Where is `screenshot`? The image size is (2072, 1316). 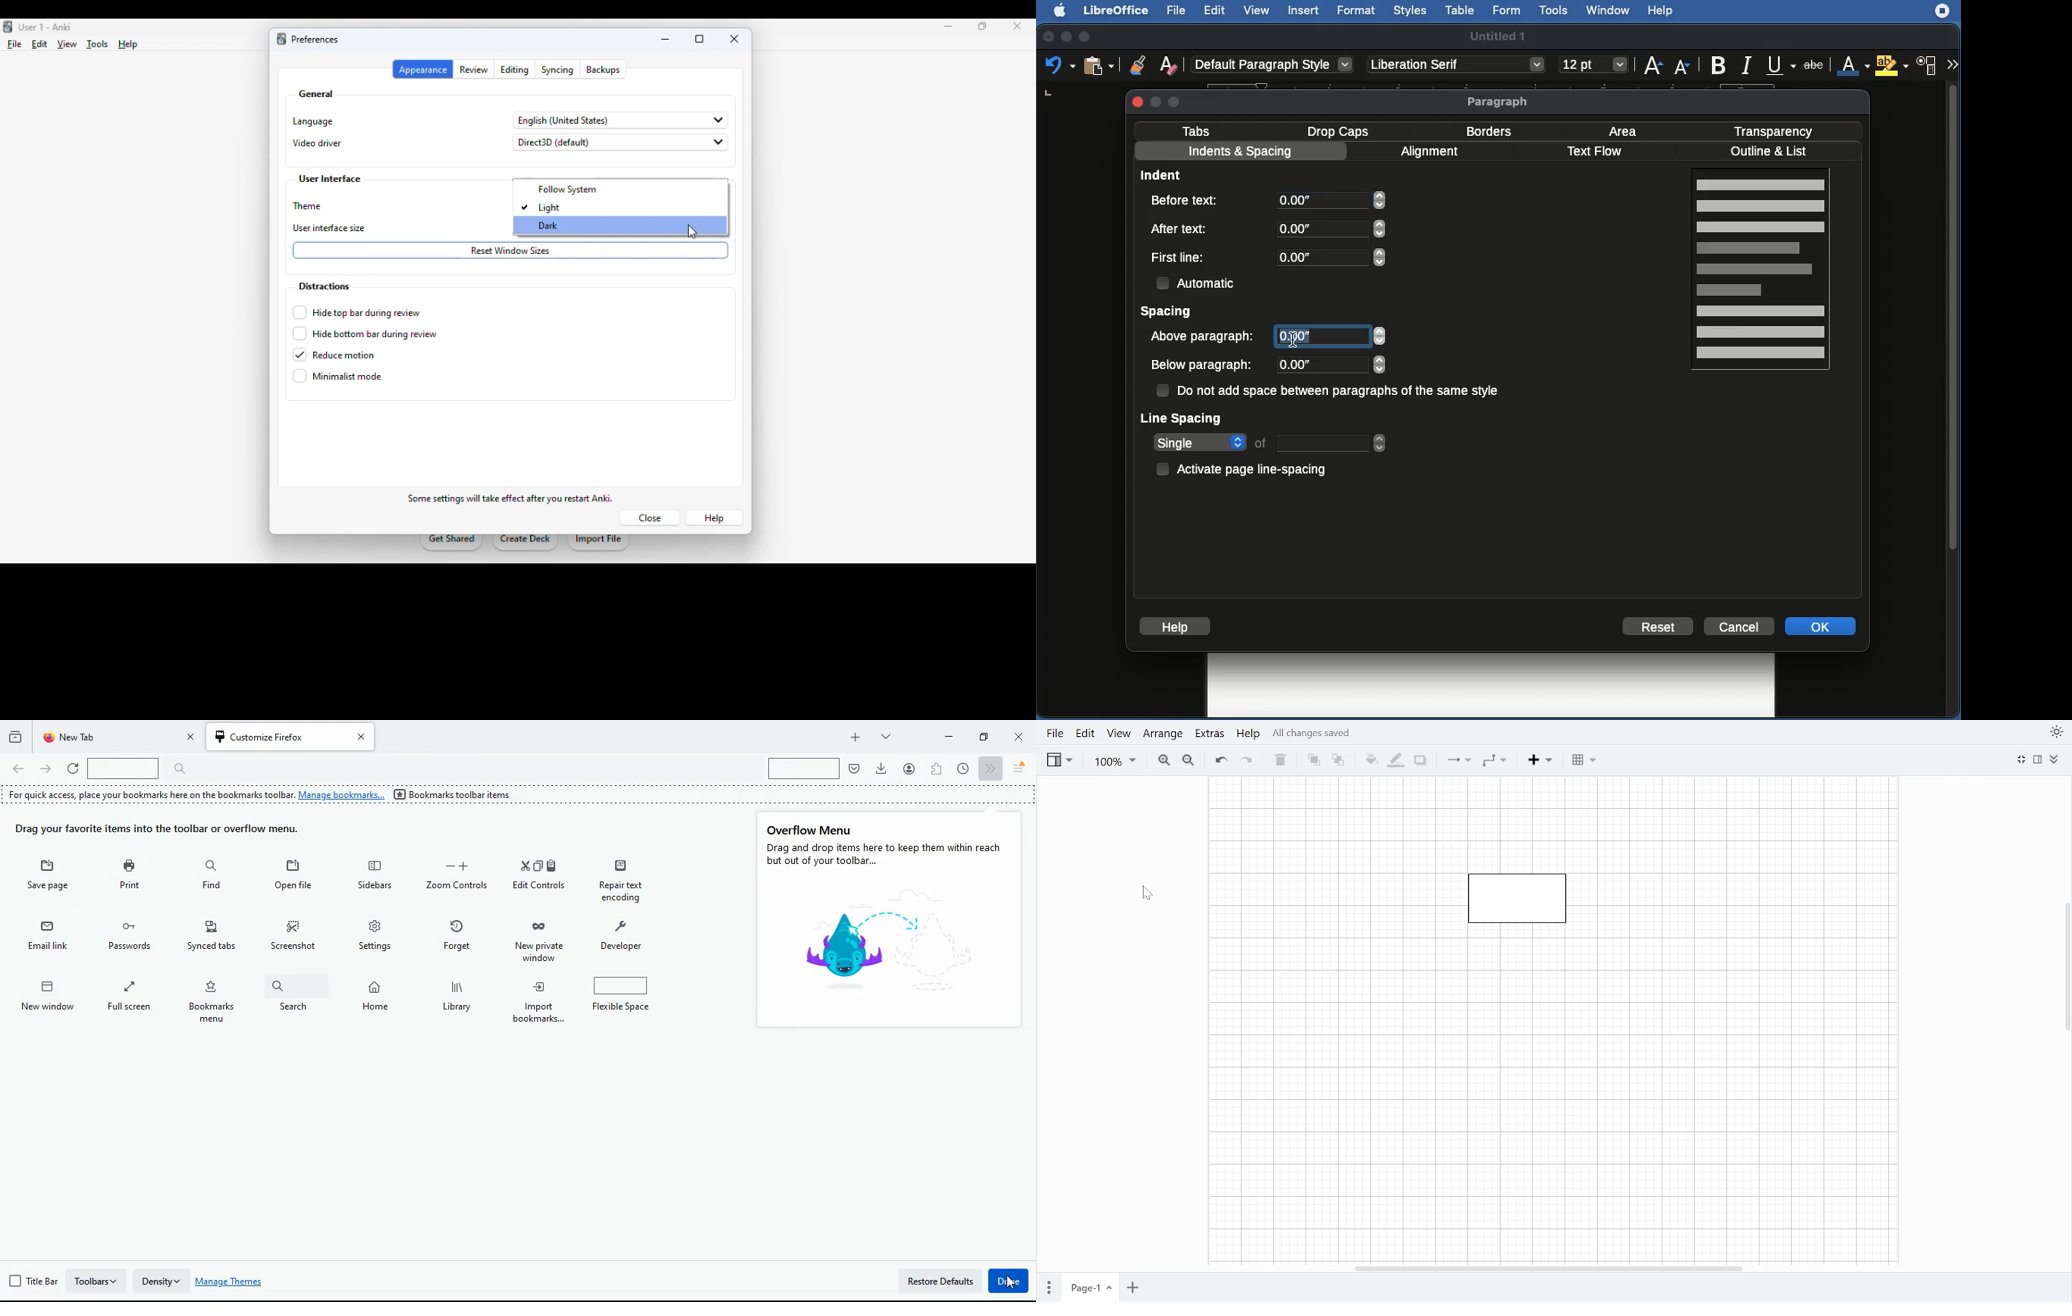 screenshot is located at coordinates (378, 935).